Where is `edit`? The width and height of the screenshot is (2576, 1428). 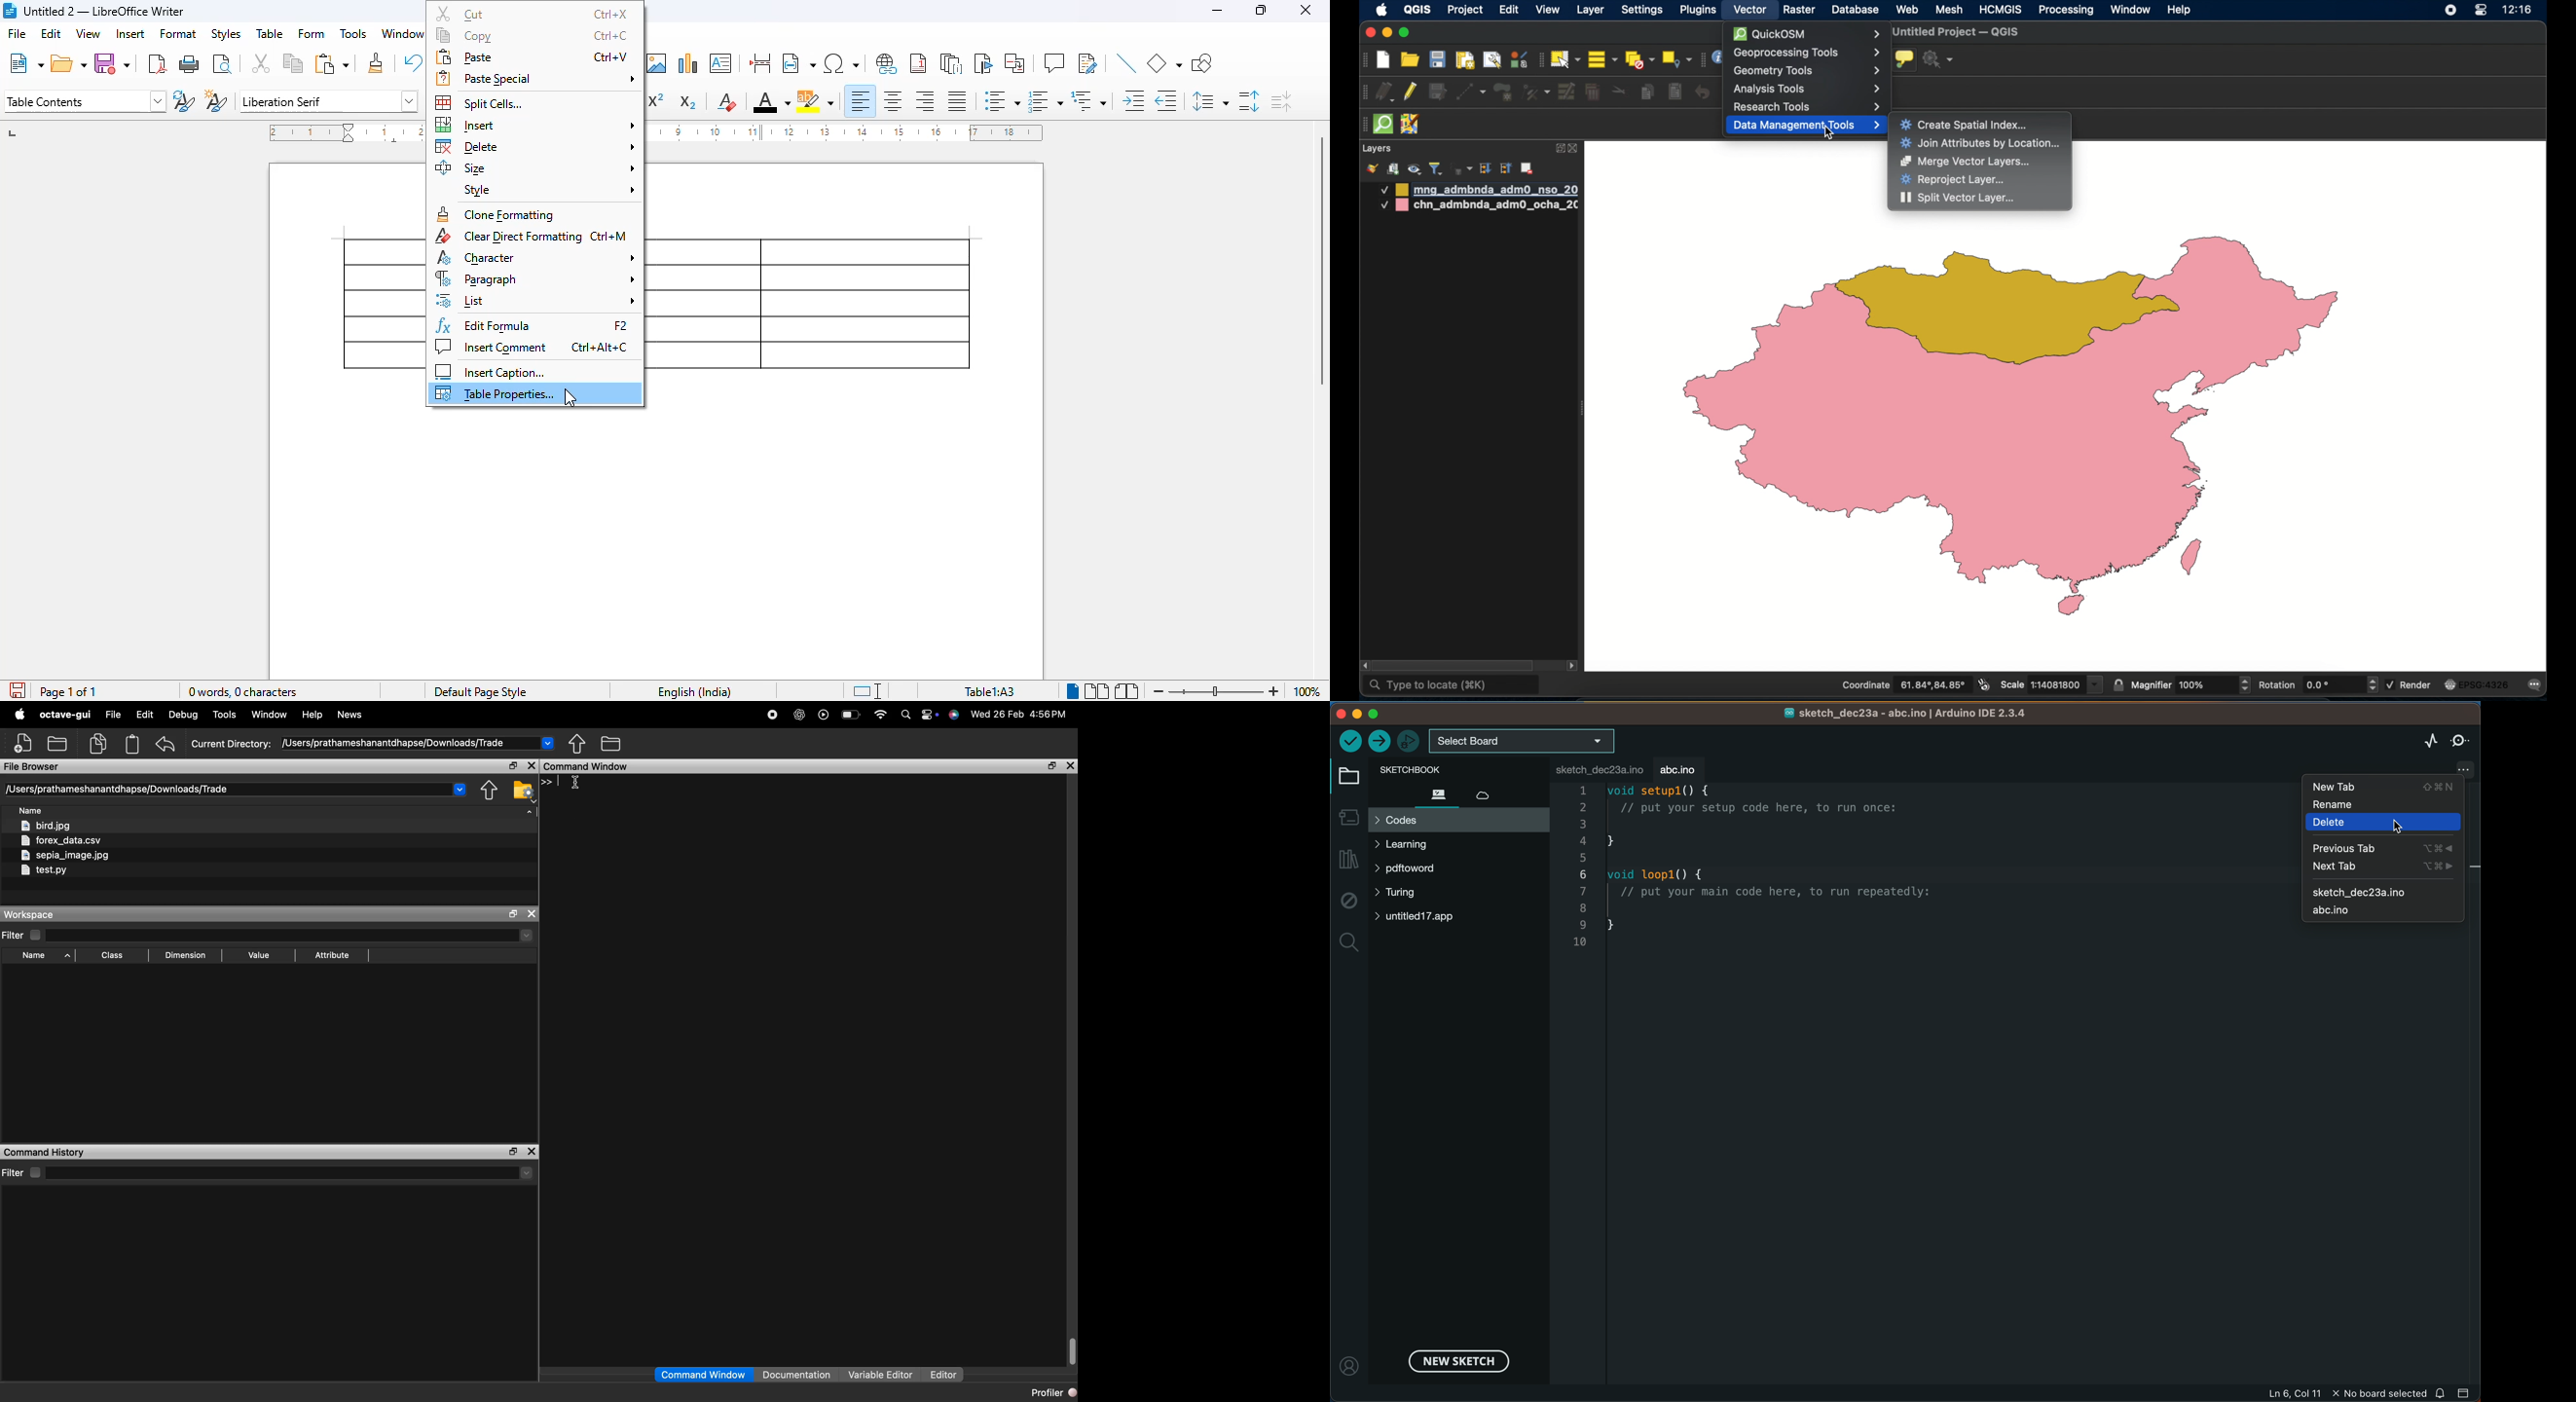
edit is located at coordinates (146, 714).